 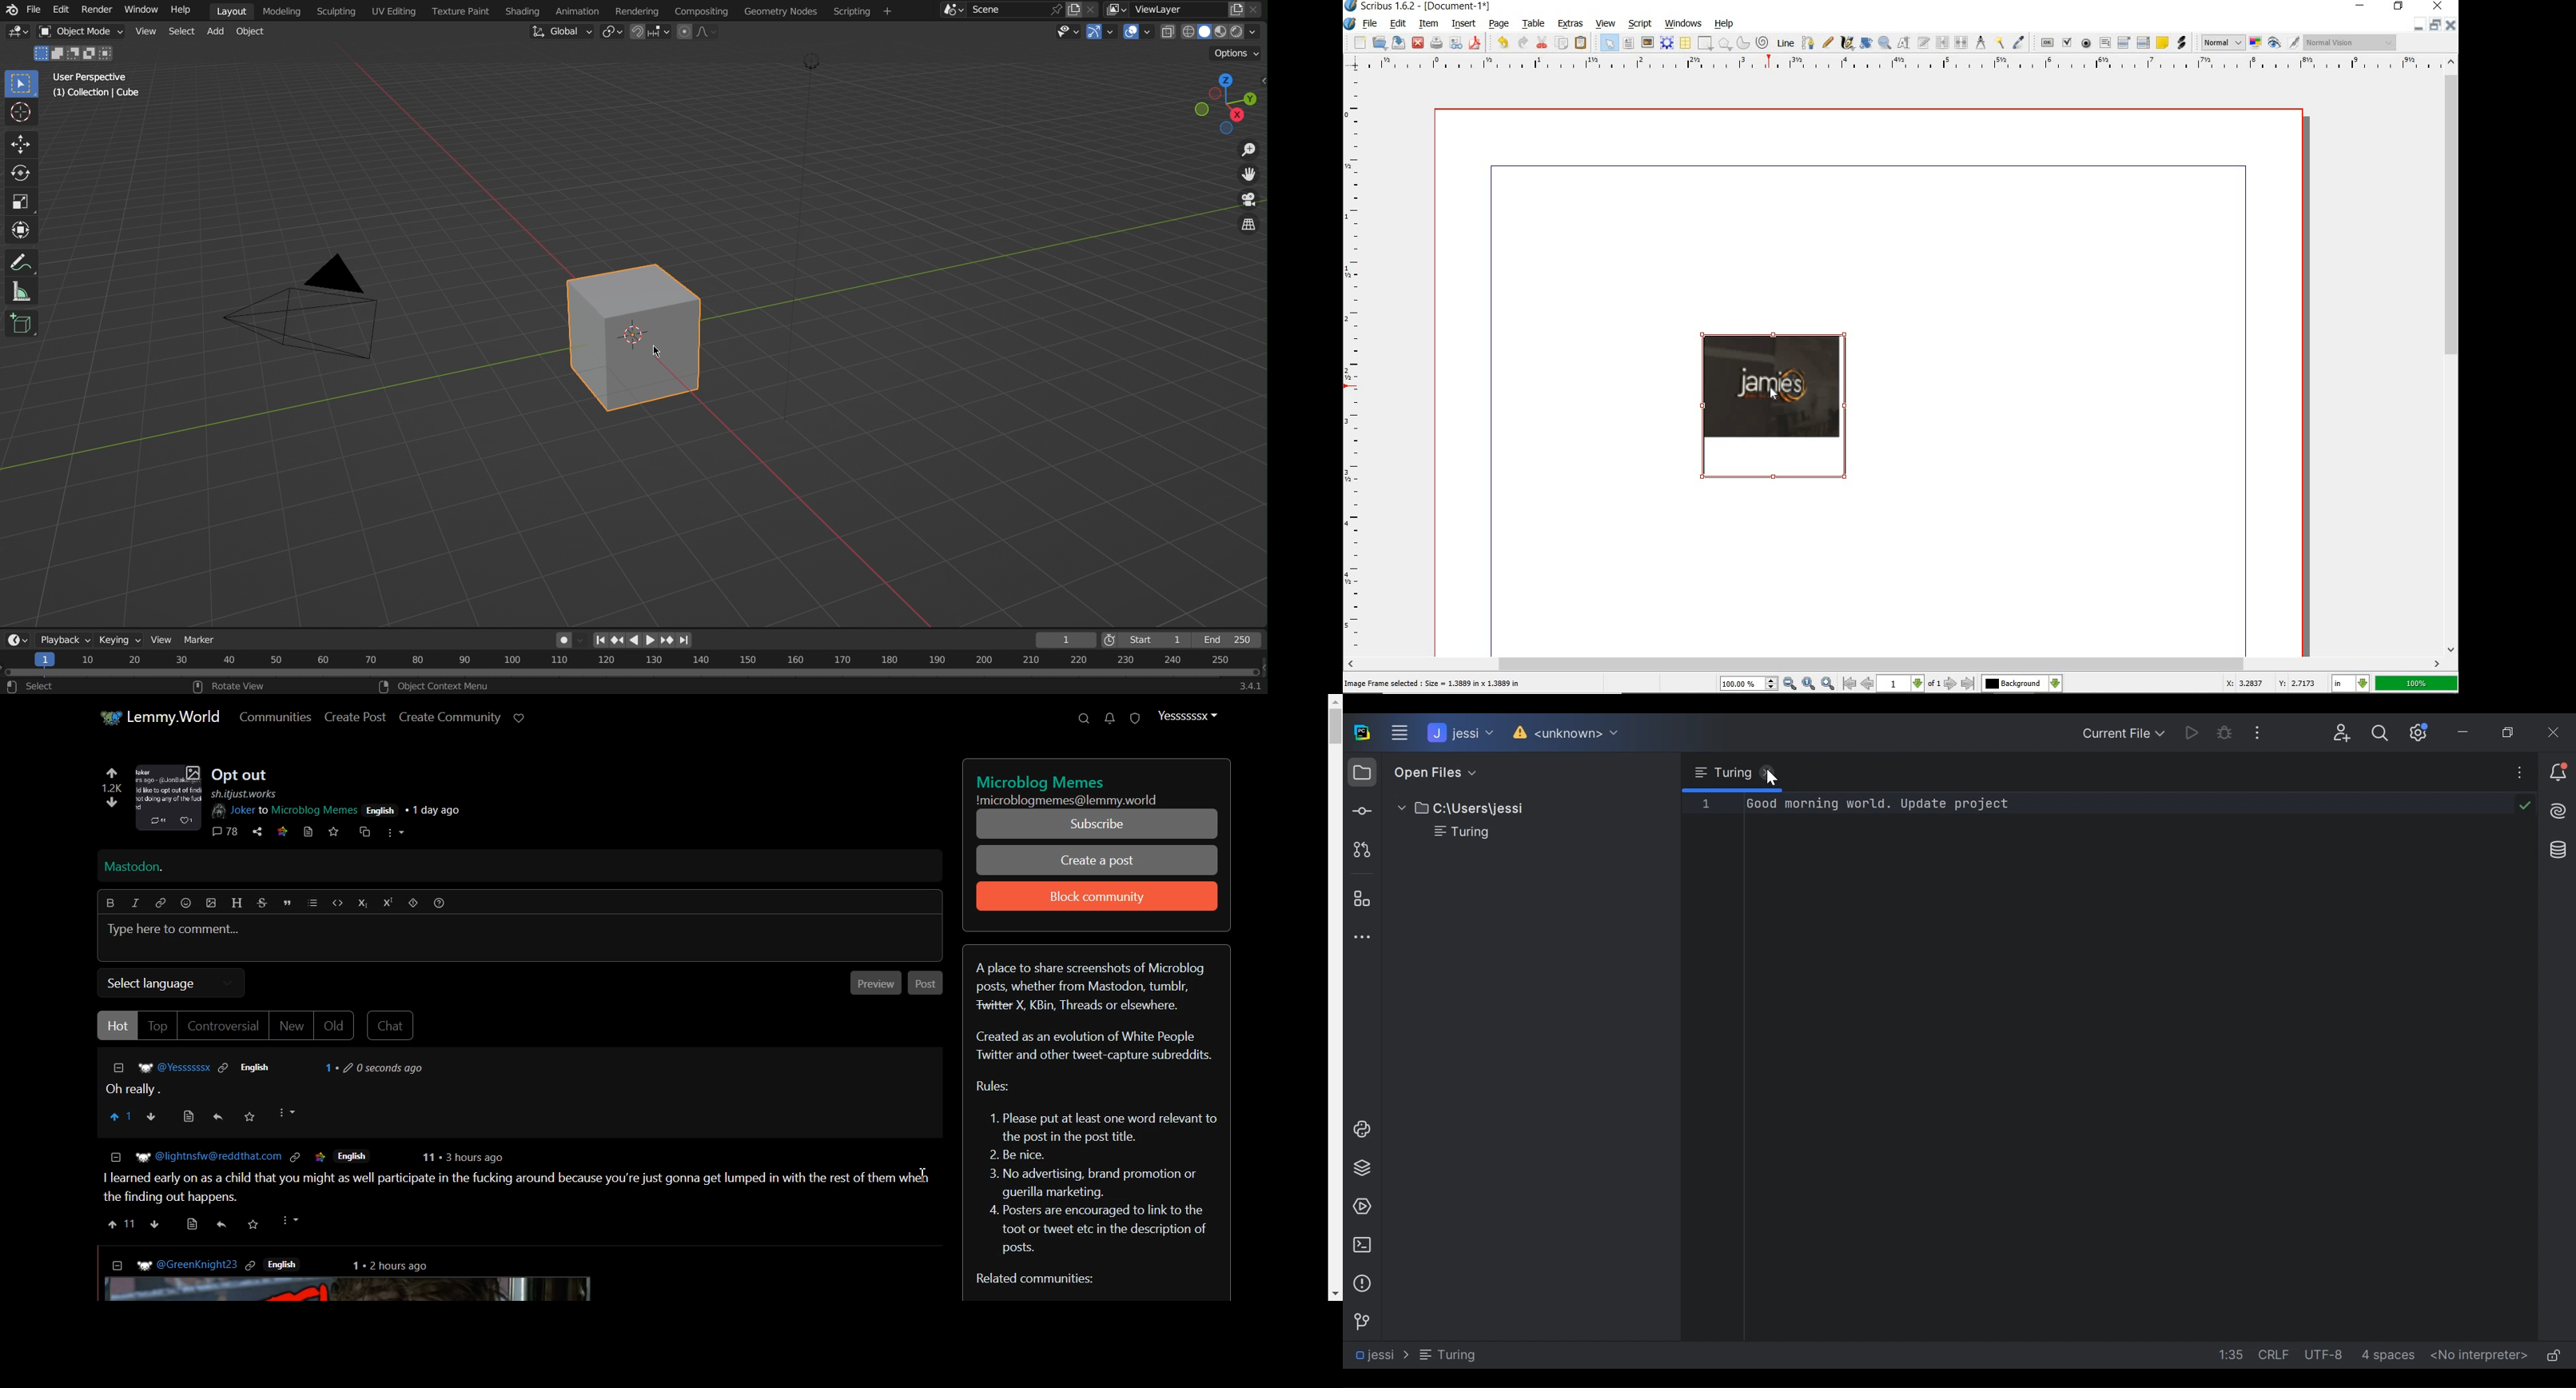 What do you see at coordinates (1498, 24) in the screenshot?
I see `page` at bounding box center [1498, 24].